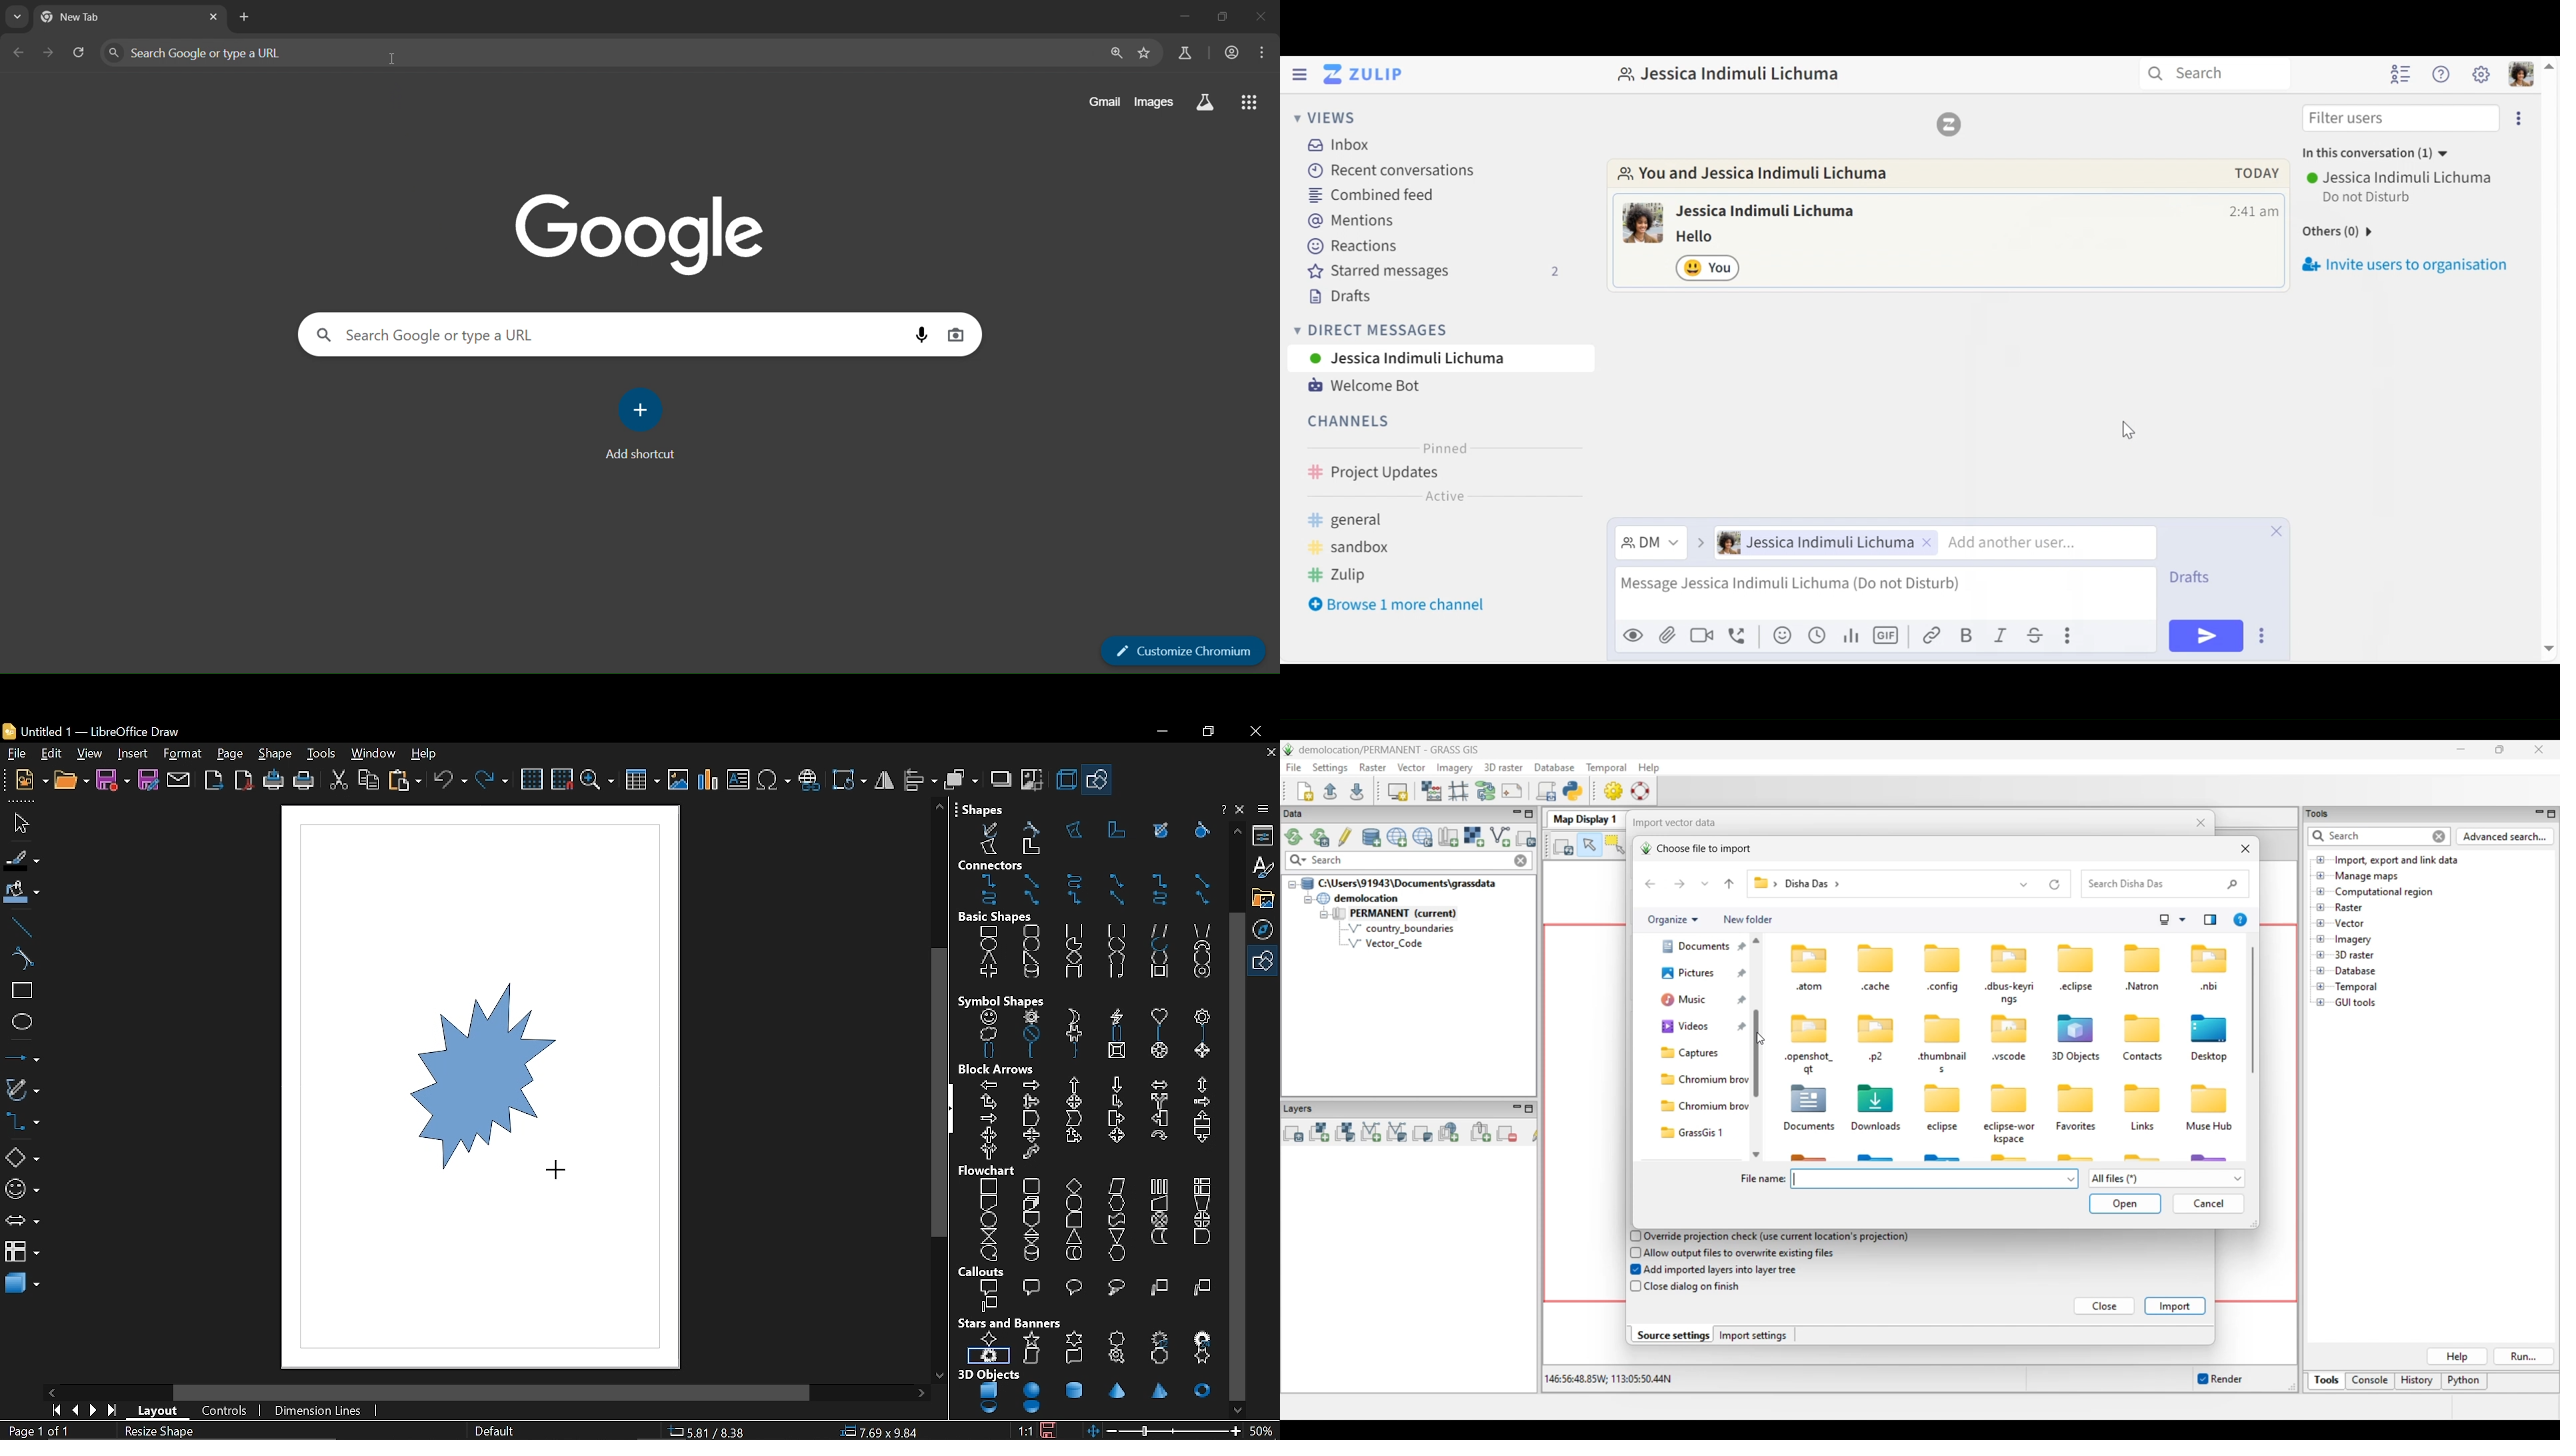  What do you see at coordinates (1117, 53) in the screenshot?
I see `zoom` at bounding box center [1117, 53].